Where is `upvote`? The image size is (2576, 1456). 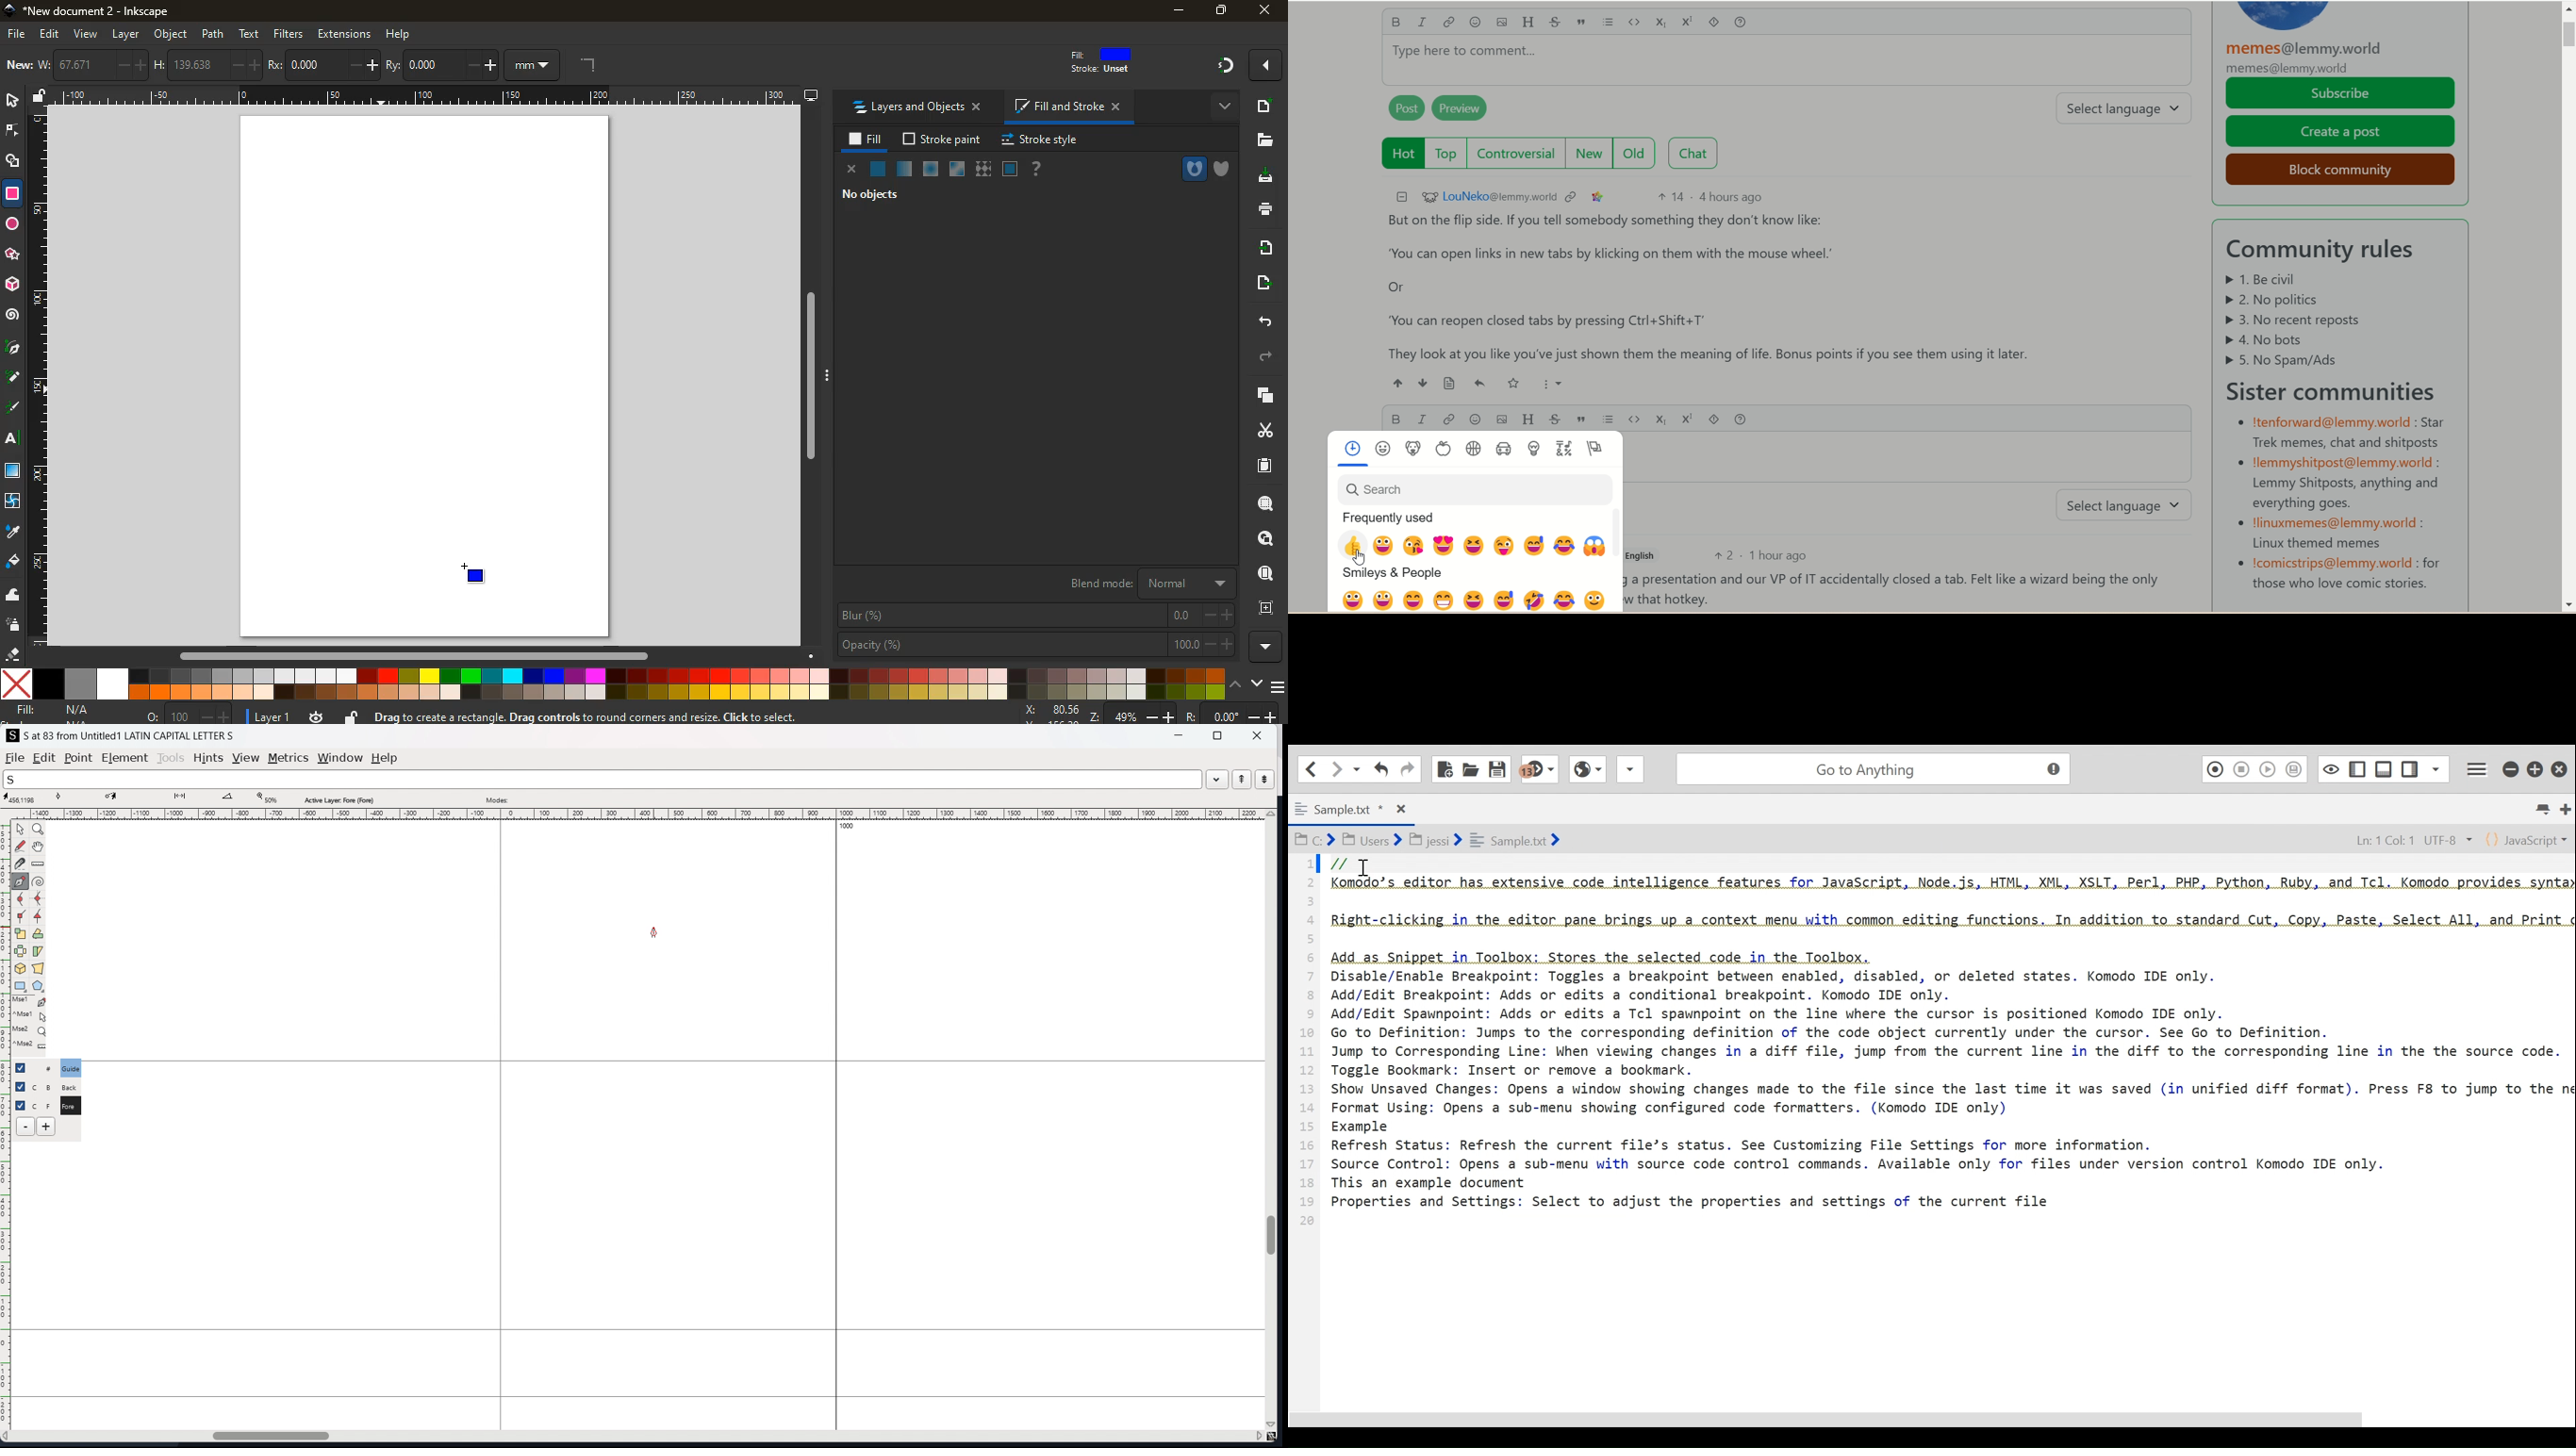 upvote is located at coordinates (1398, 383).